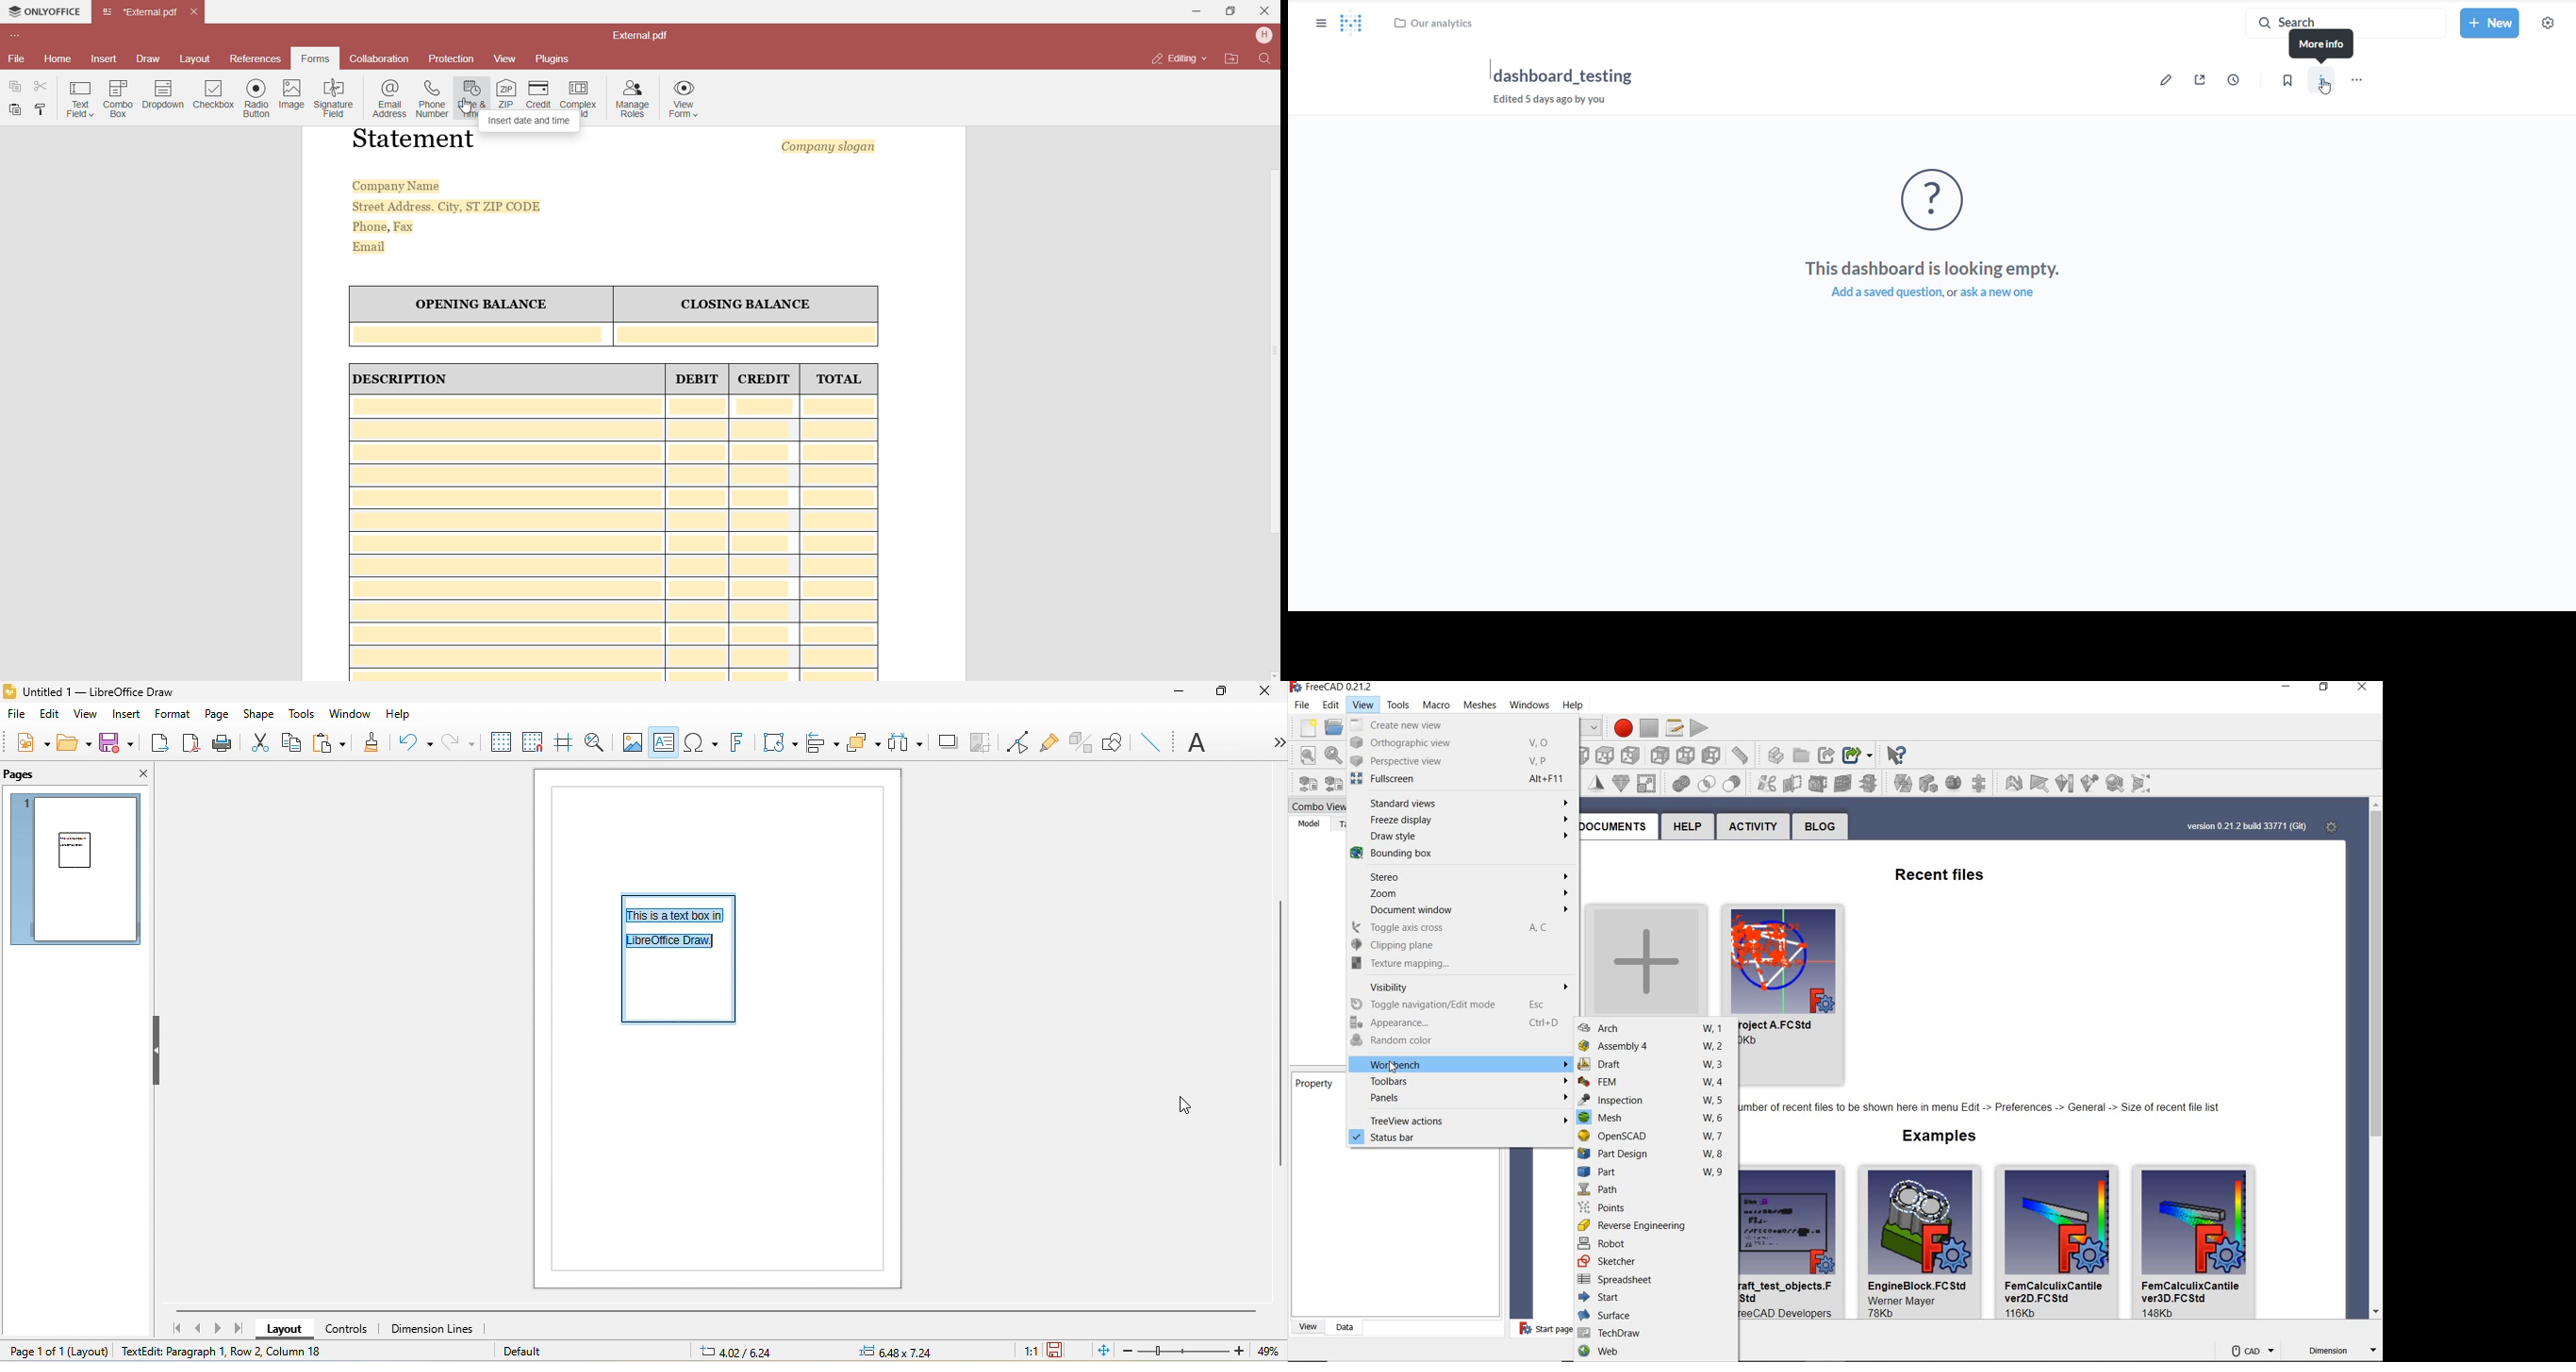 The width and height of the screenshot is (2576, 1372). Describe the element at coordinates (1398, 703) in the screenshot. I see `tools` at that location.